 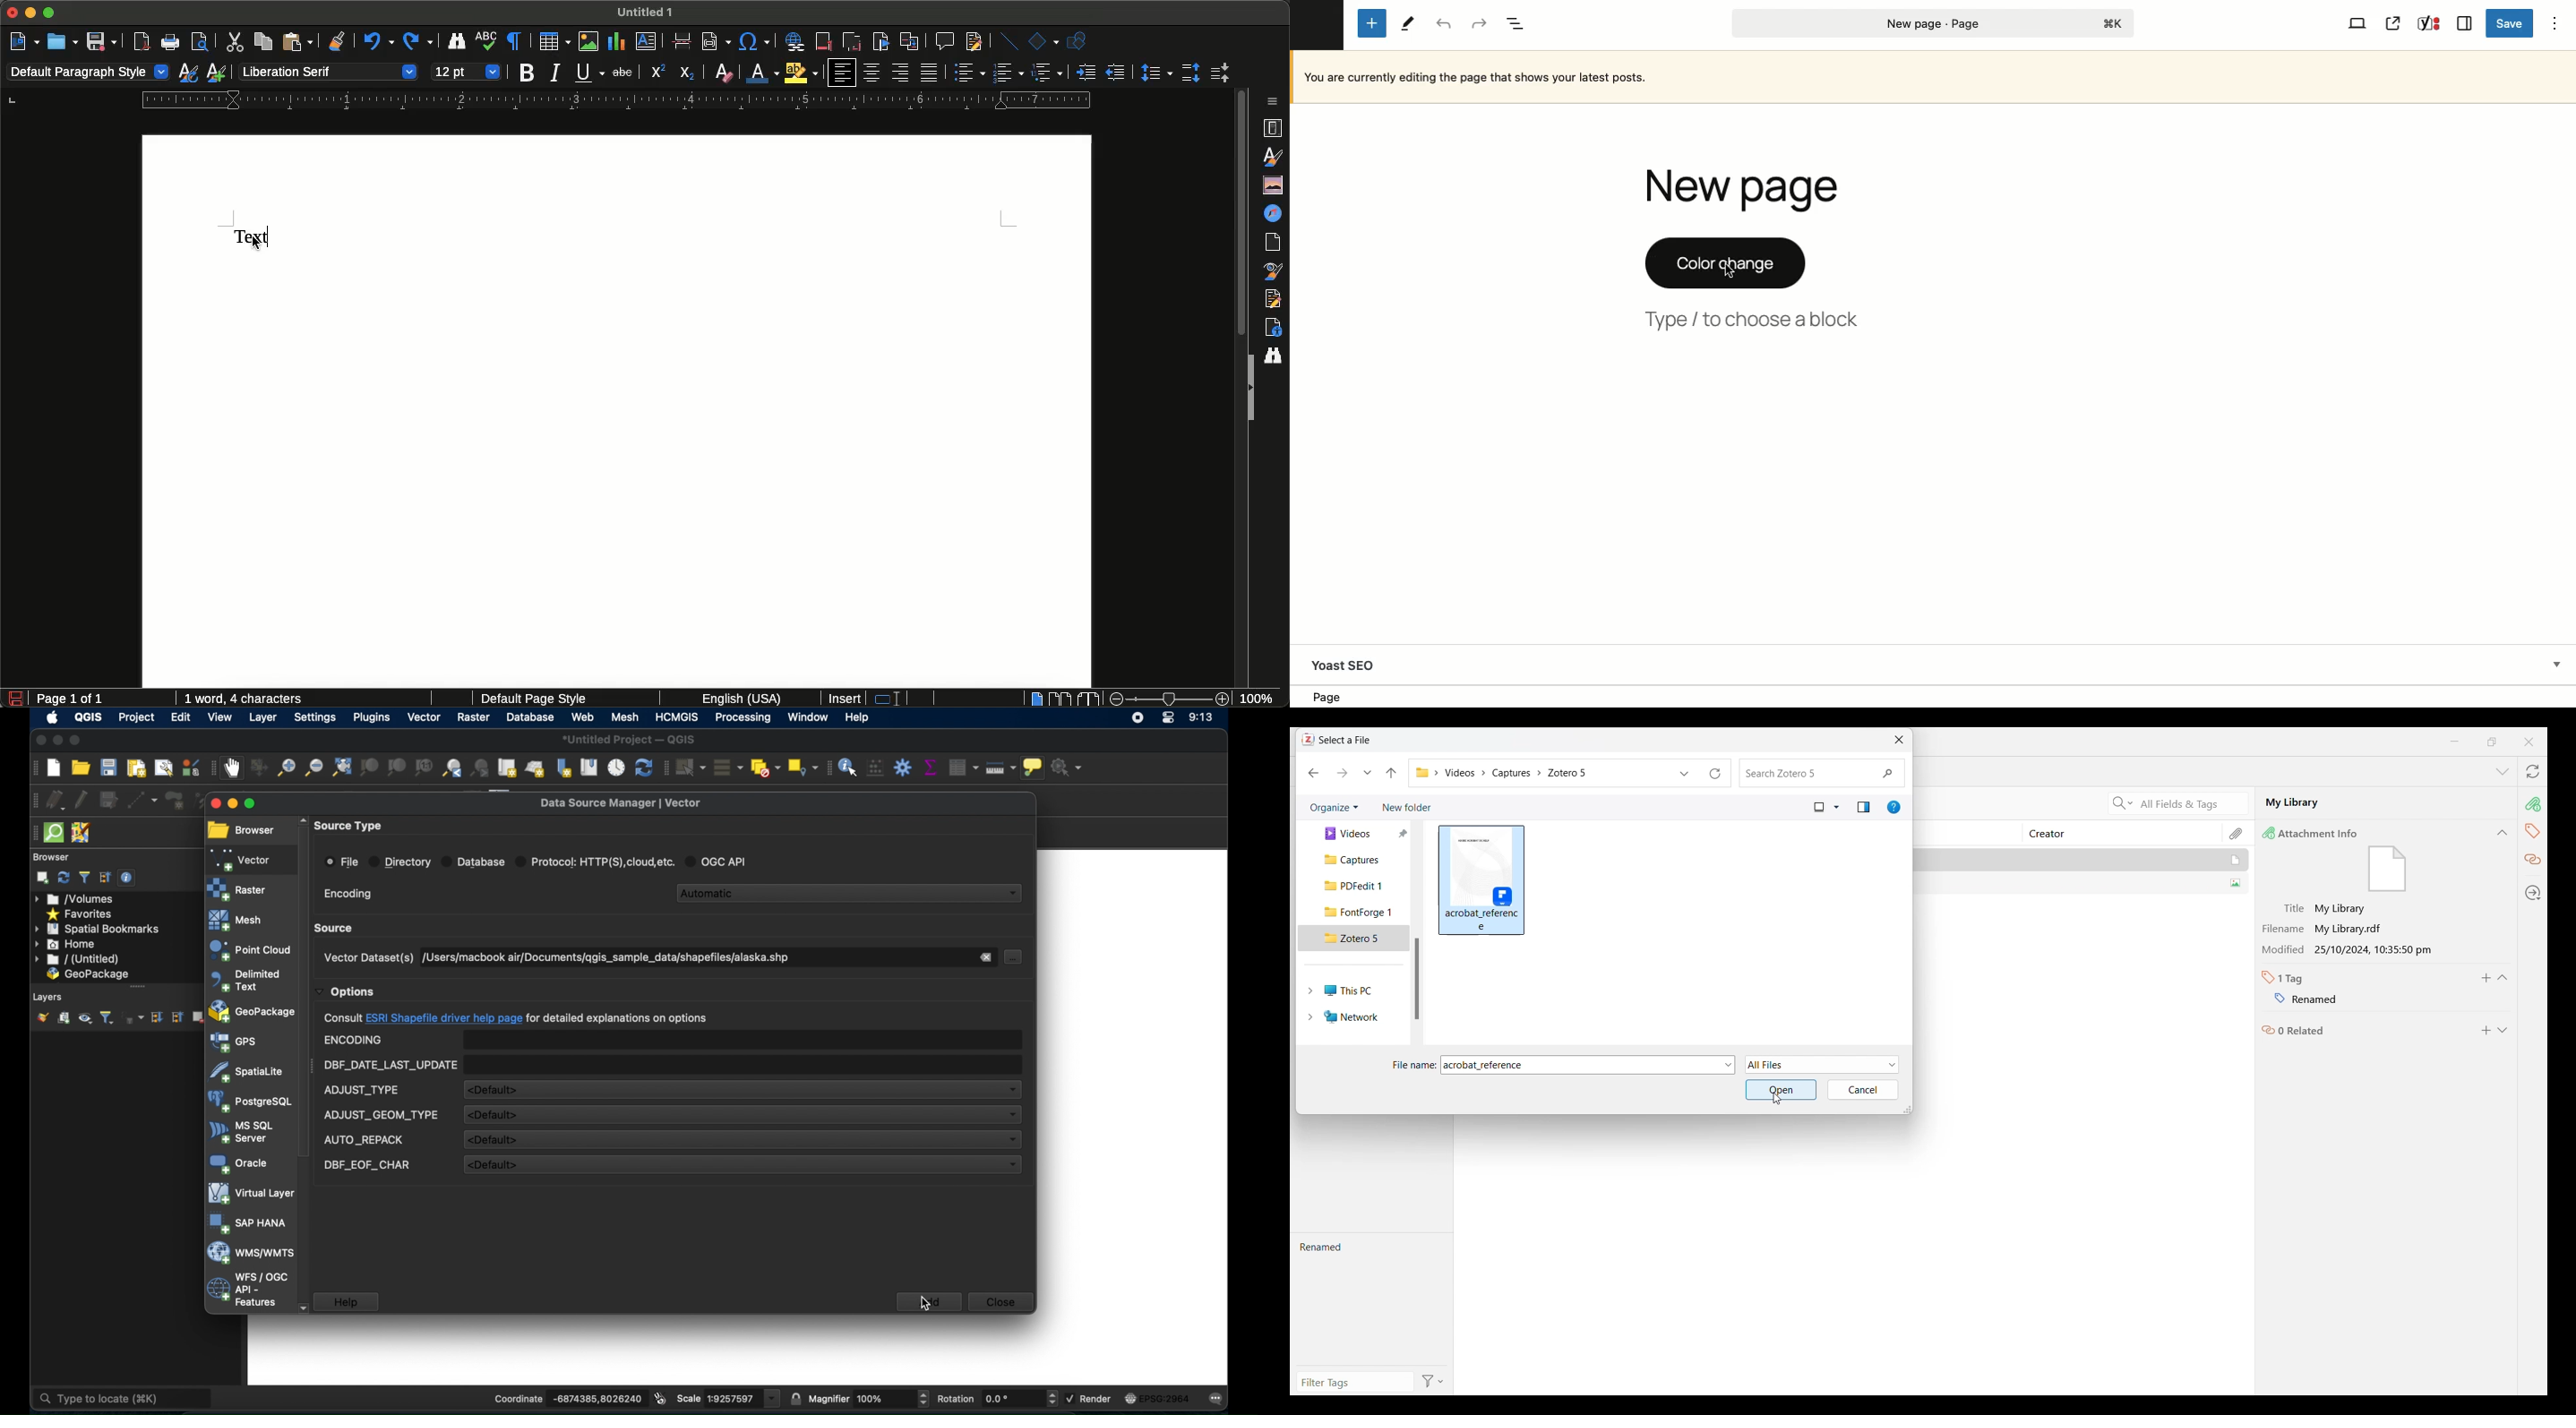 I want to click on Page, so click(x=1934, y=23).